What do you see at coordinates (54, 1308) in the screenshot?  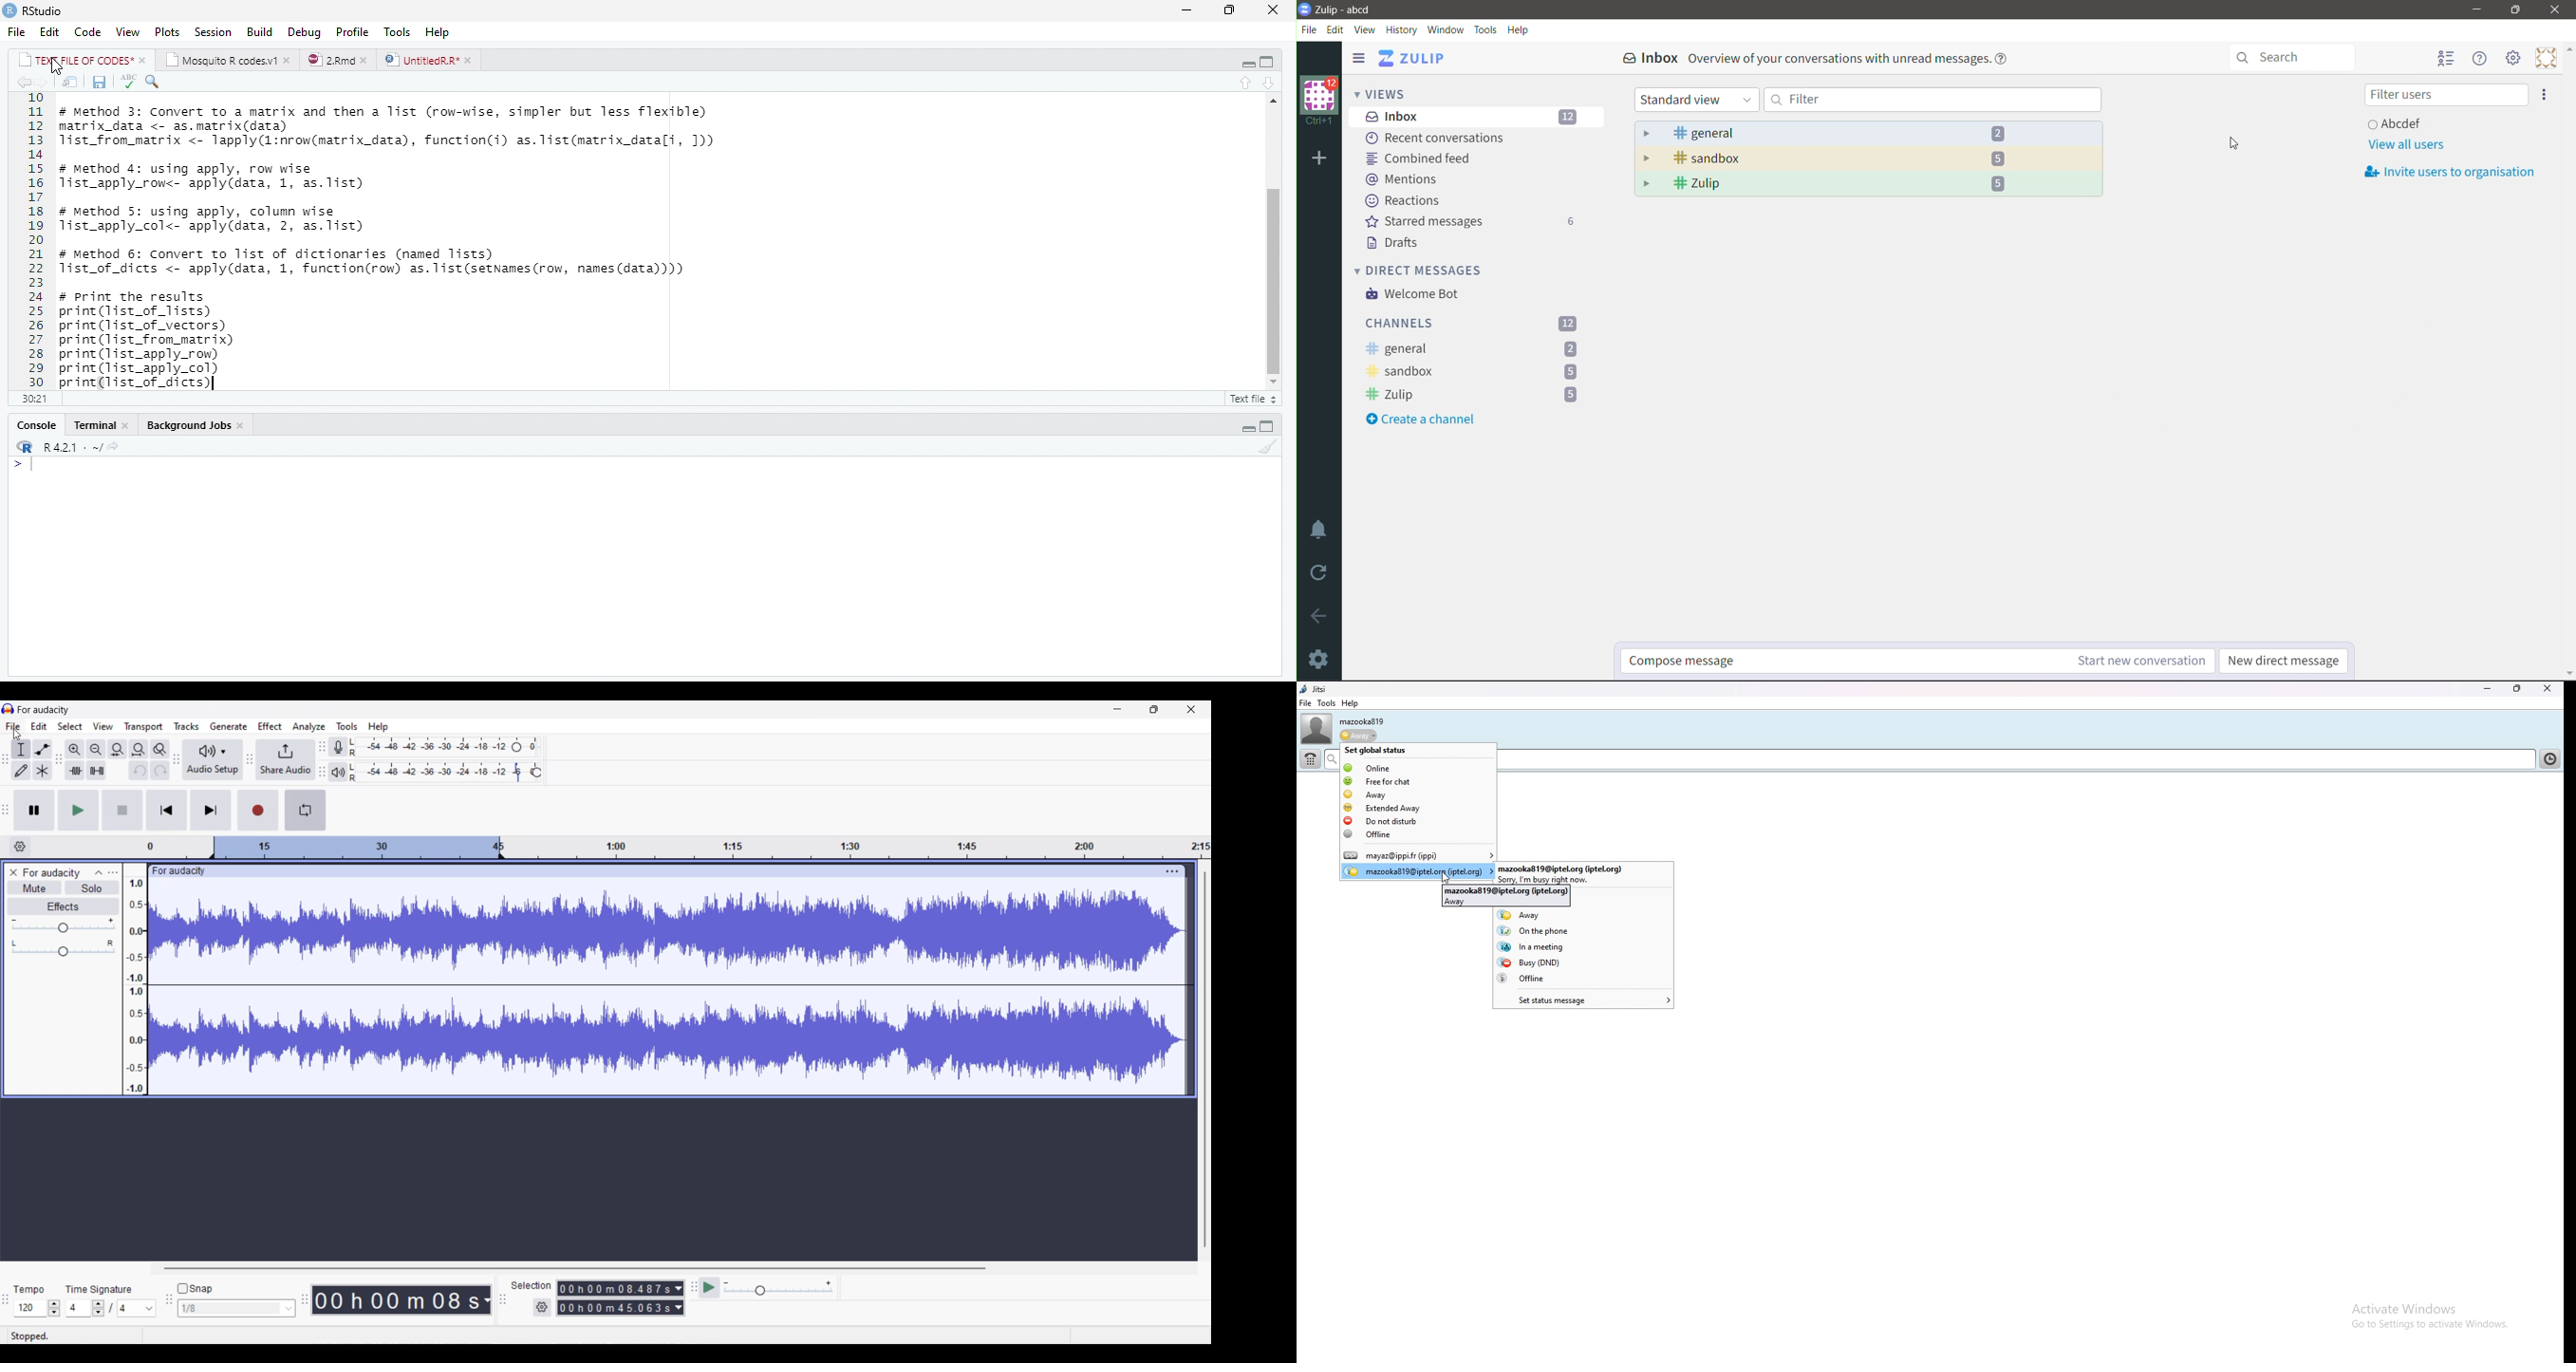 I see `Increase/Decrease tempo` at bounding box center [54, 1308].